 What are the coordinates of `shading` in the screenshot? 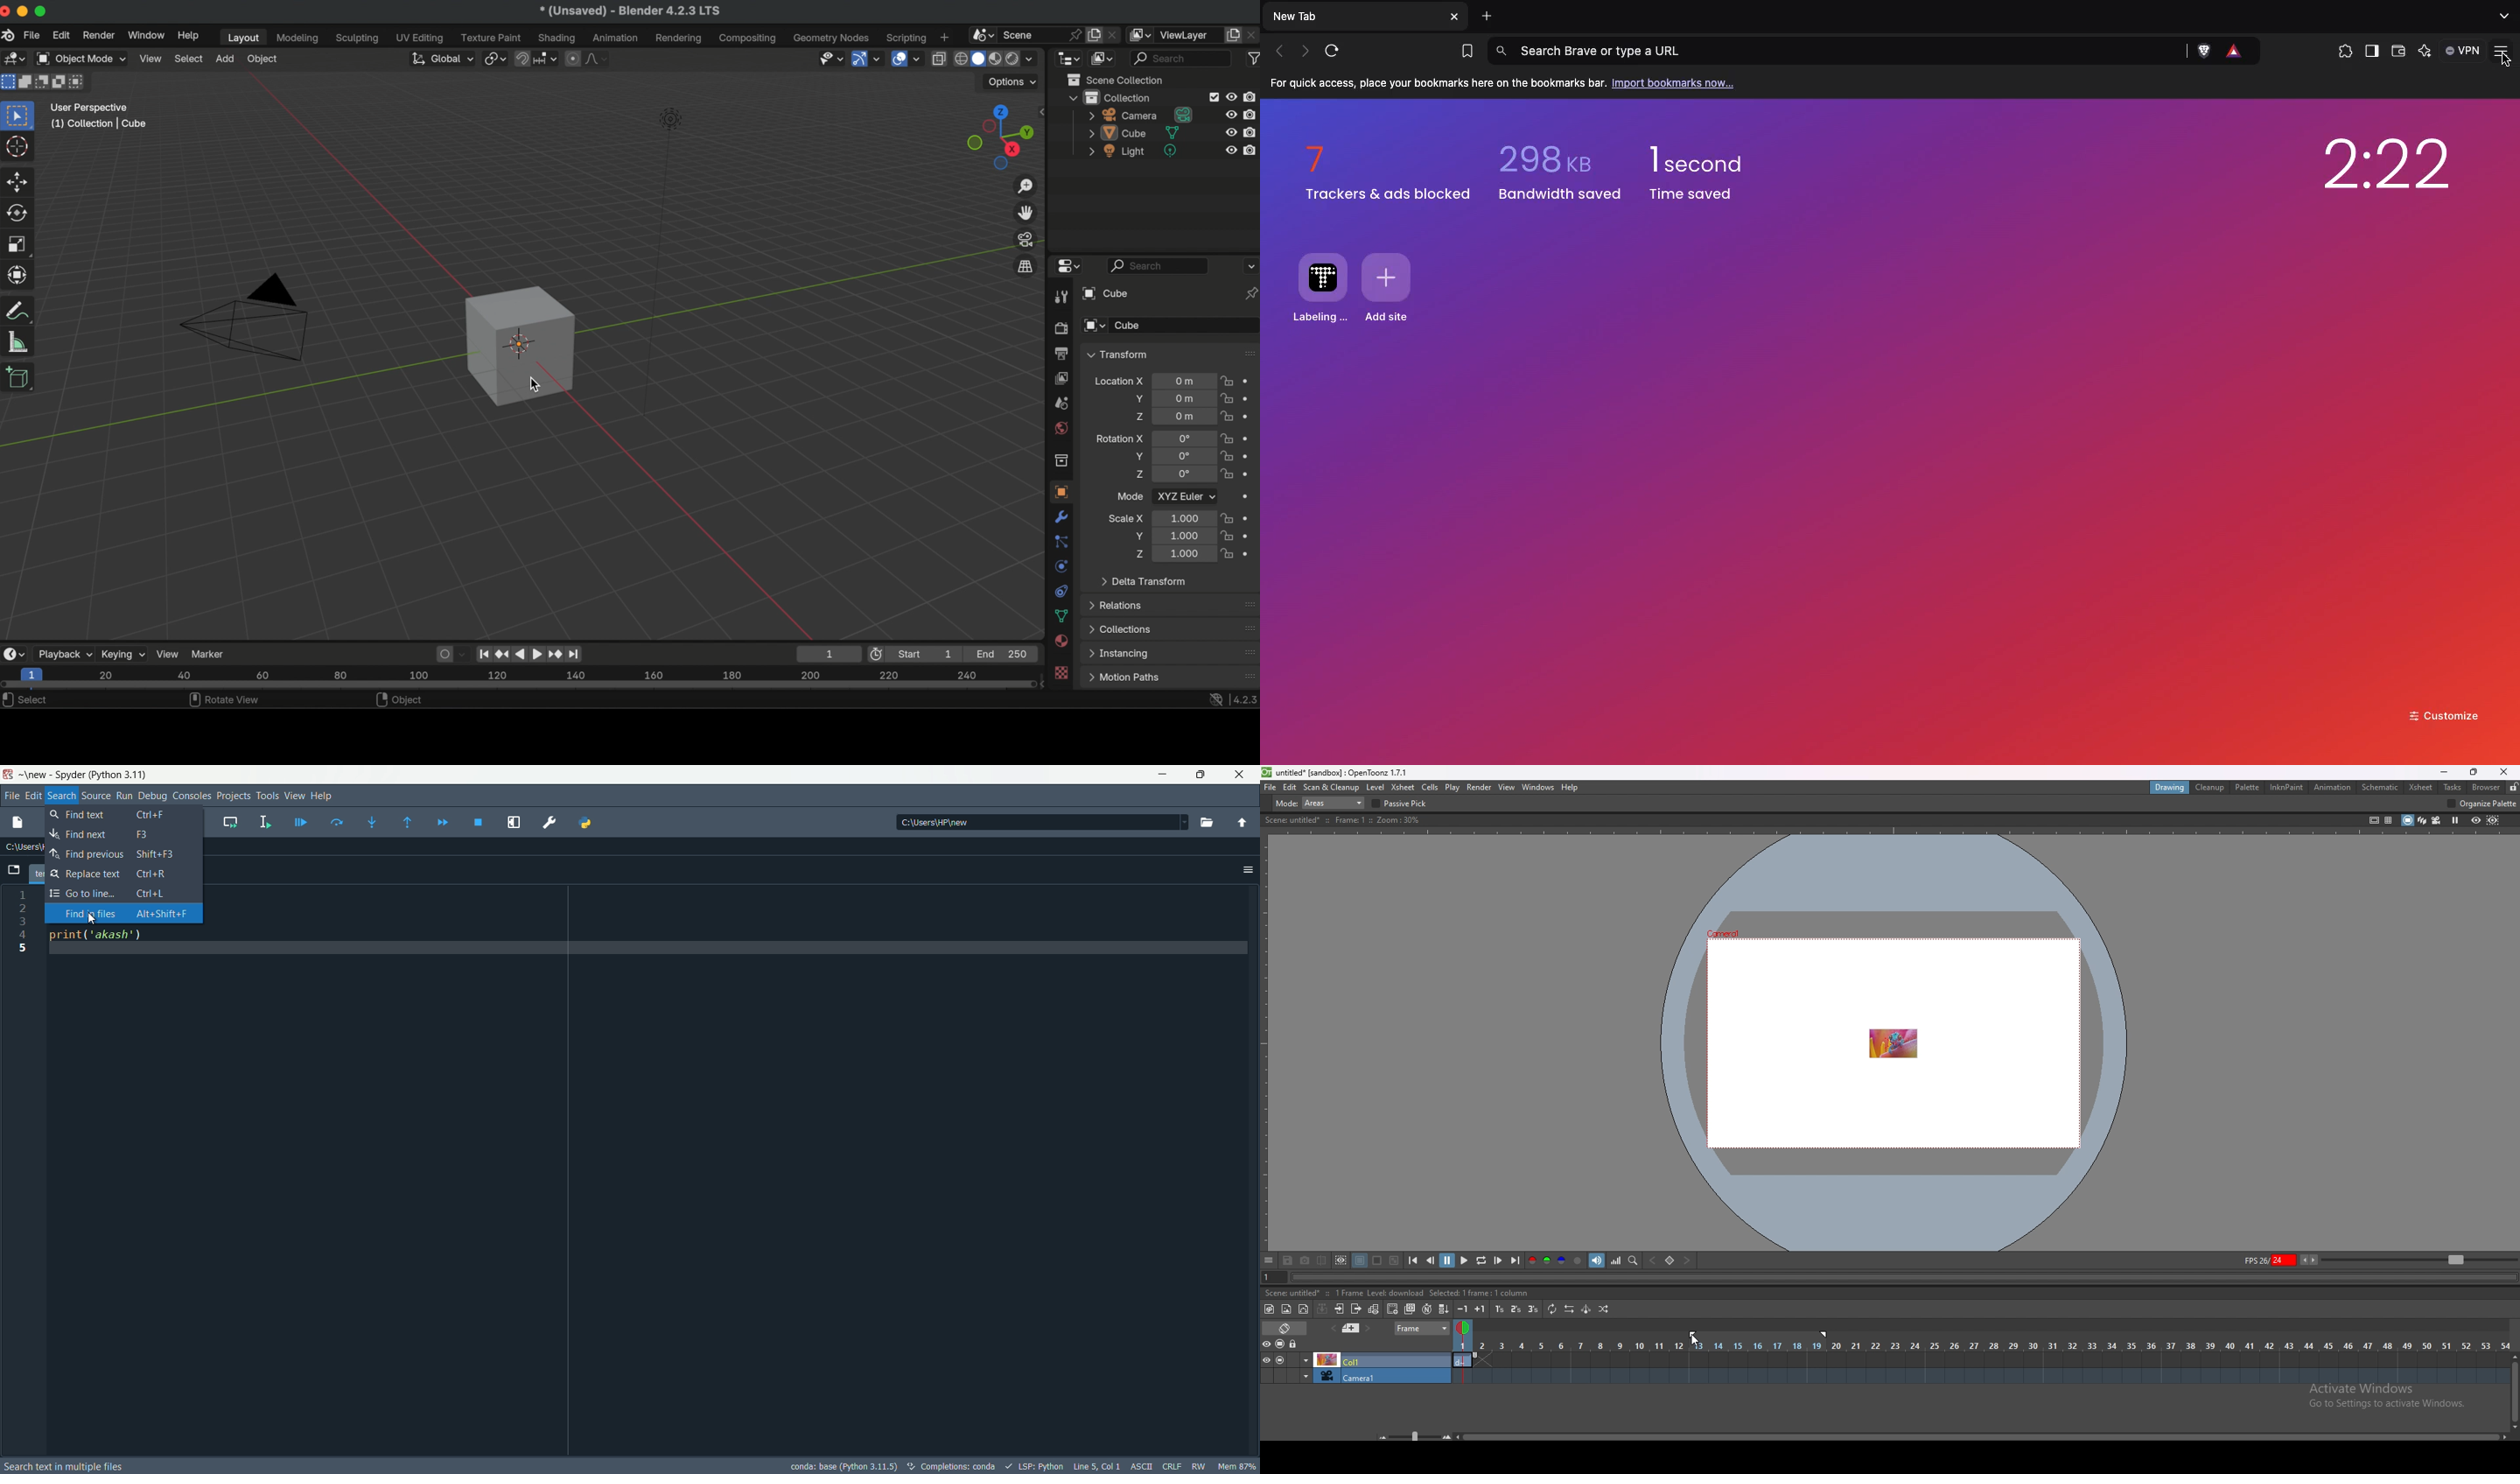 It's located at (1035, 58).